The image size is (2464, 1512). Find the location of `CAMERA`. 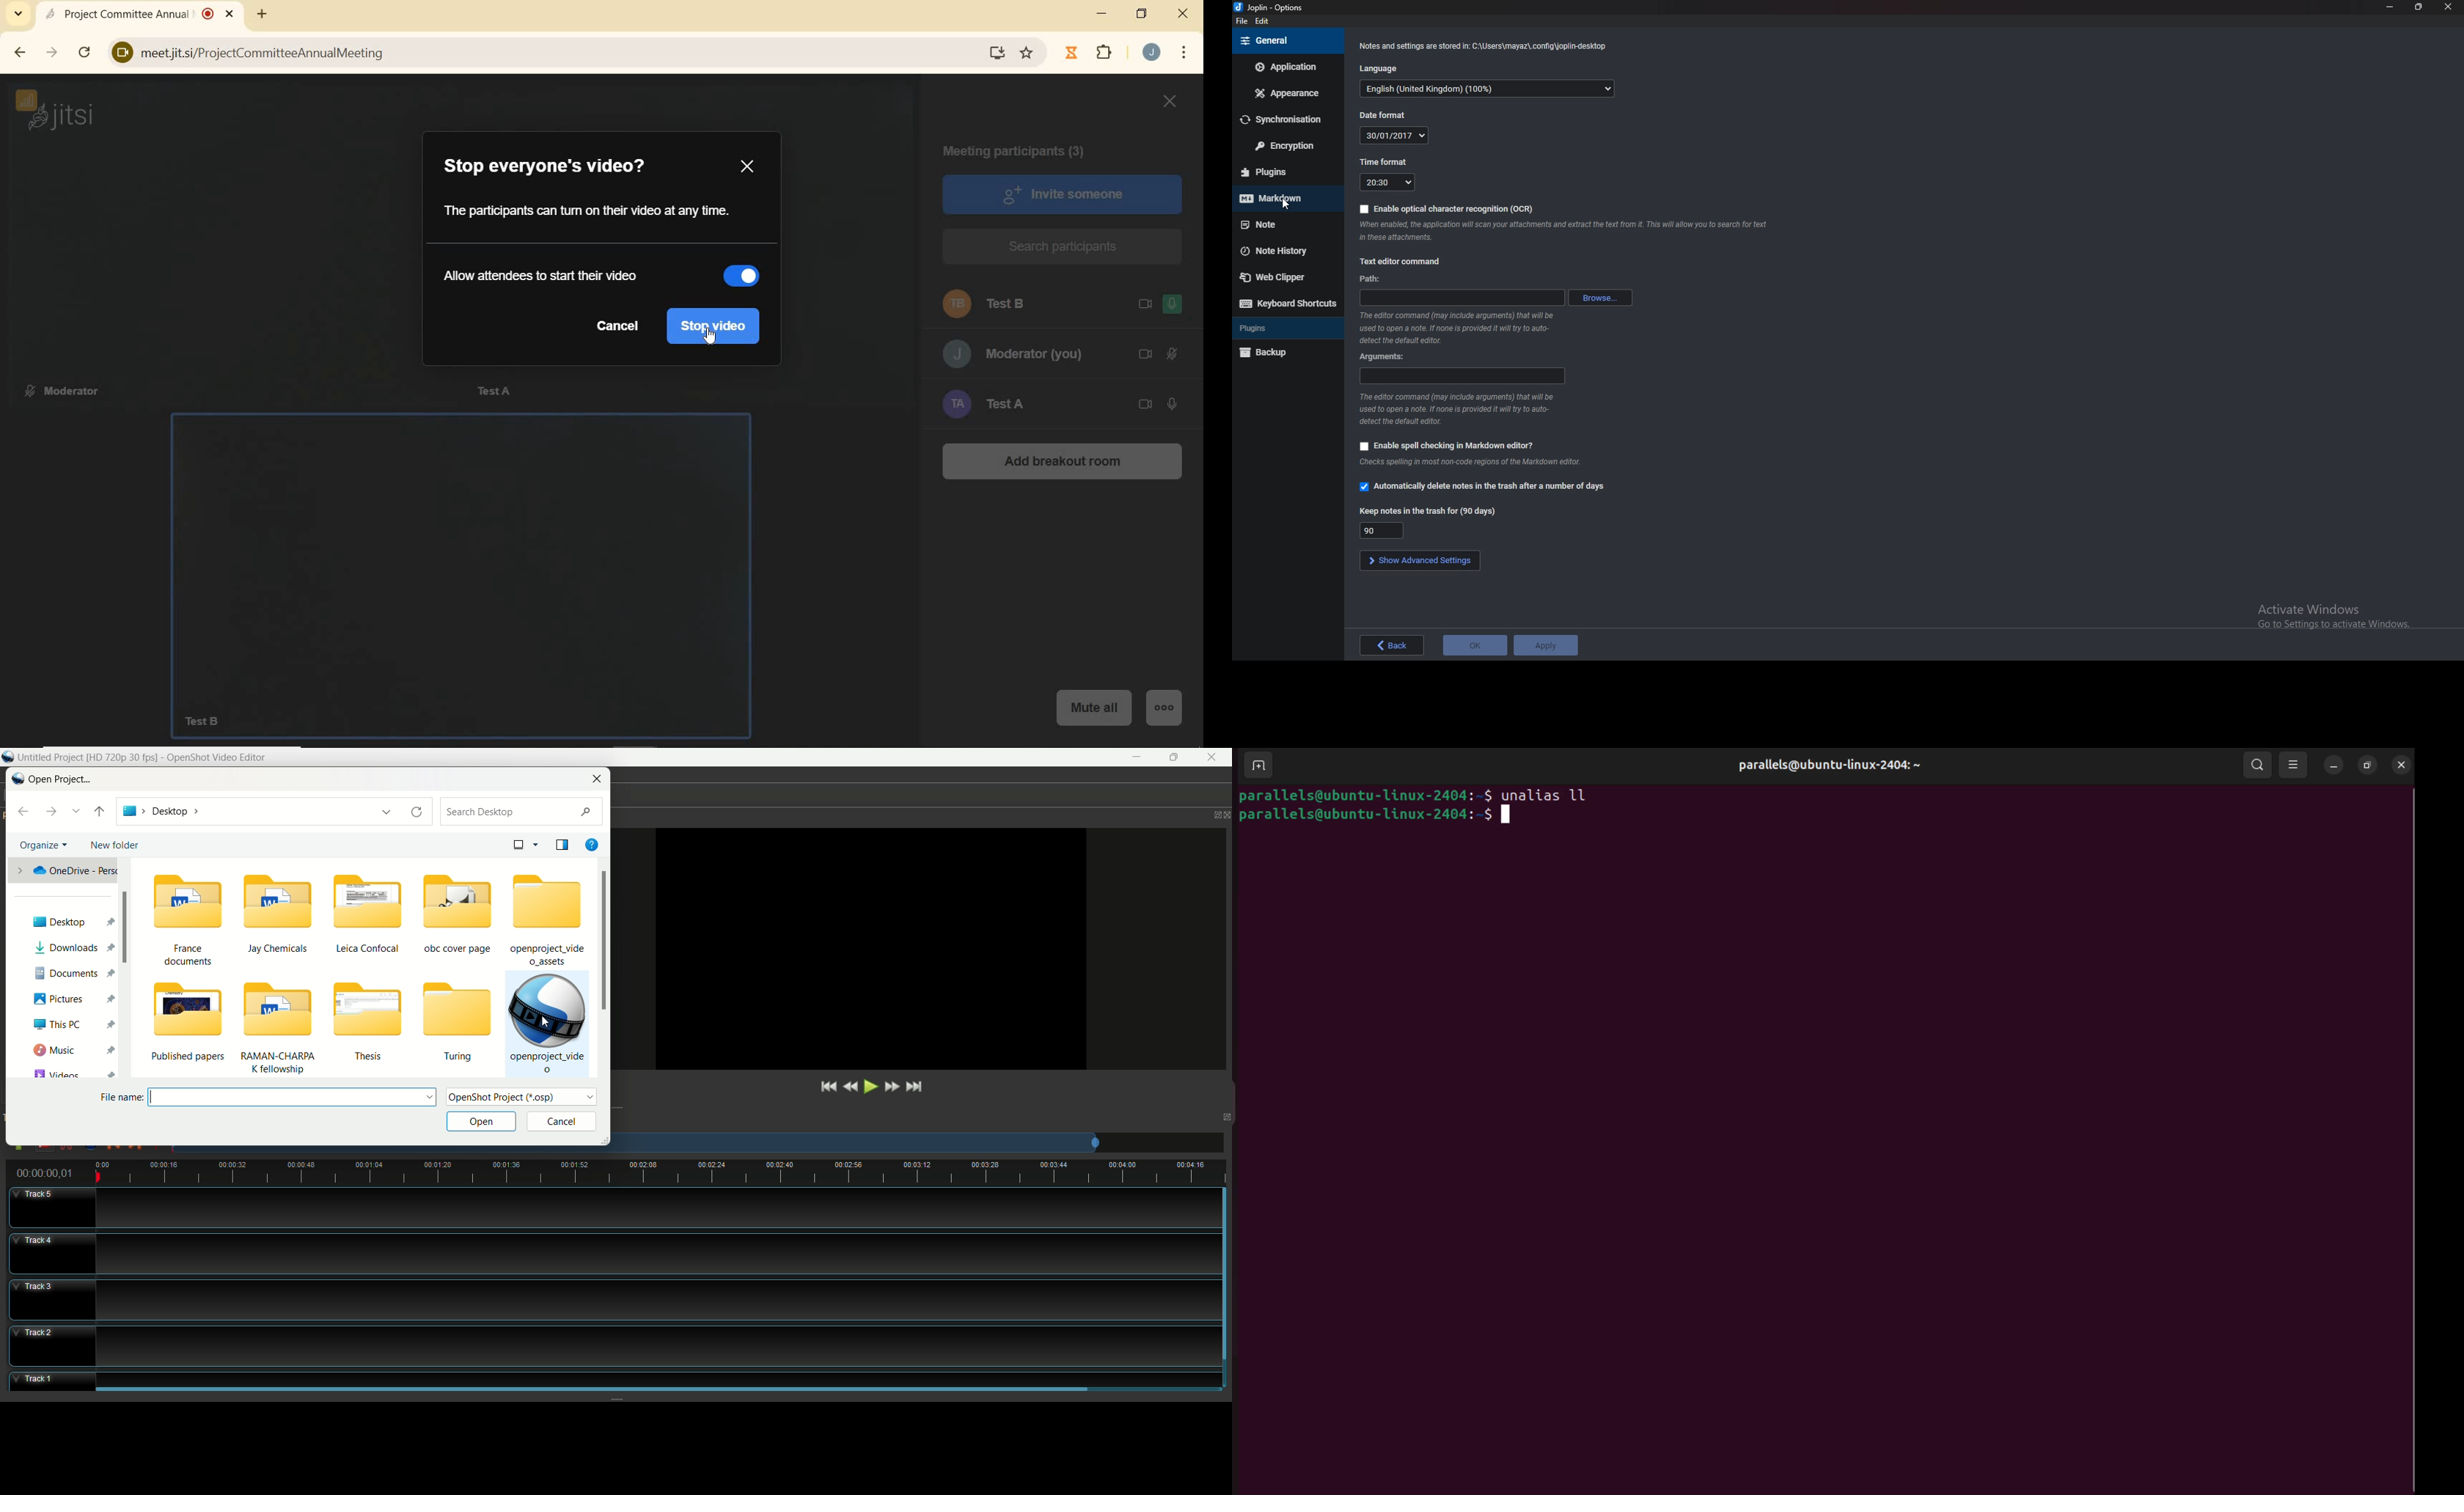

CAMERA is located at coordinates (1146, 355).